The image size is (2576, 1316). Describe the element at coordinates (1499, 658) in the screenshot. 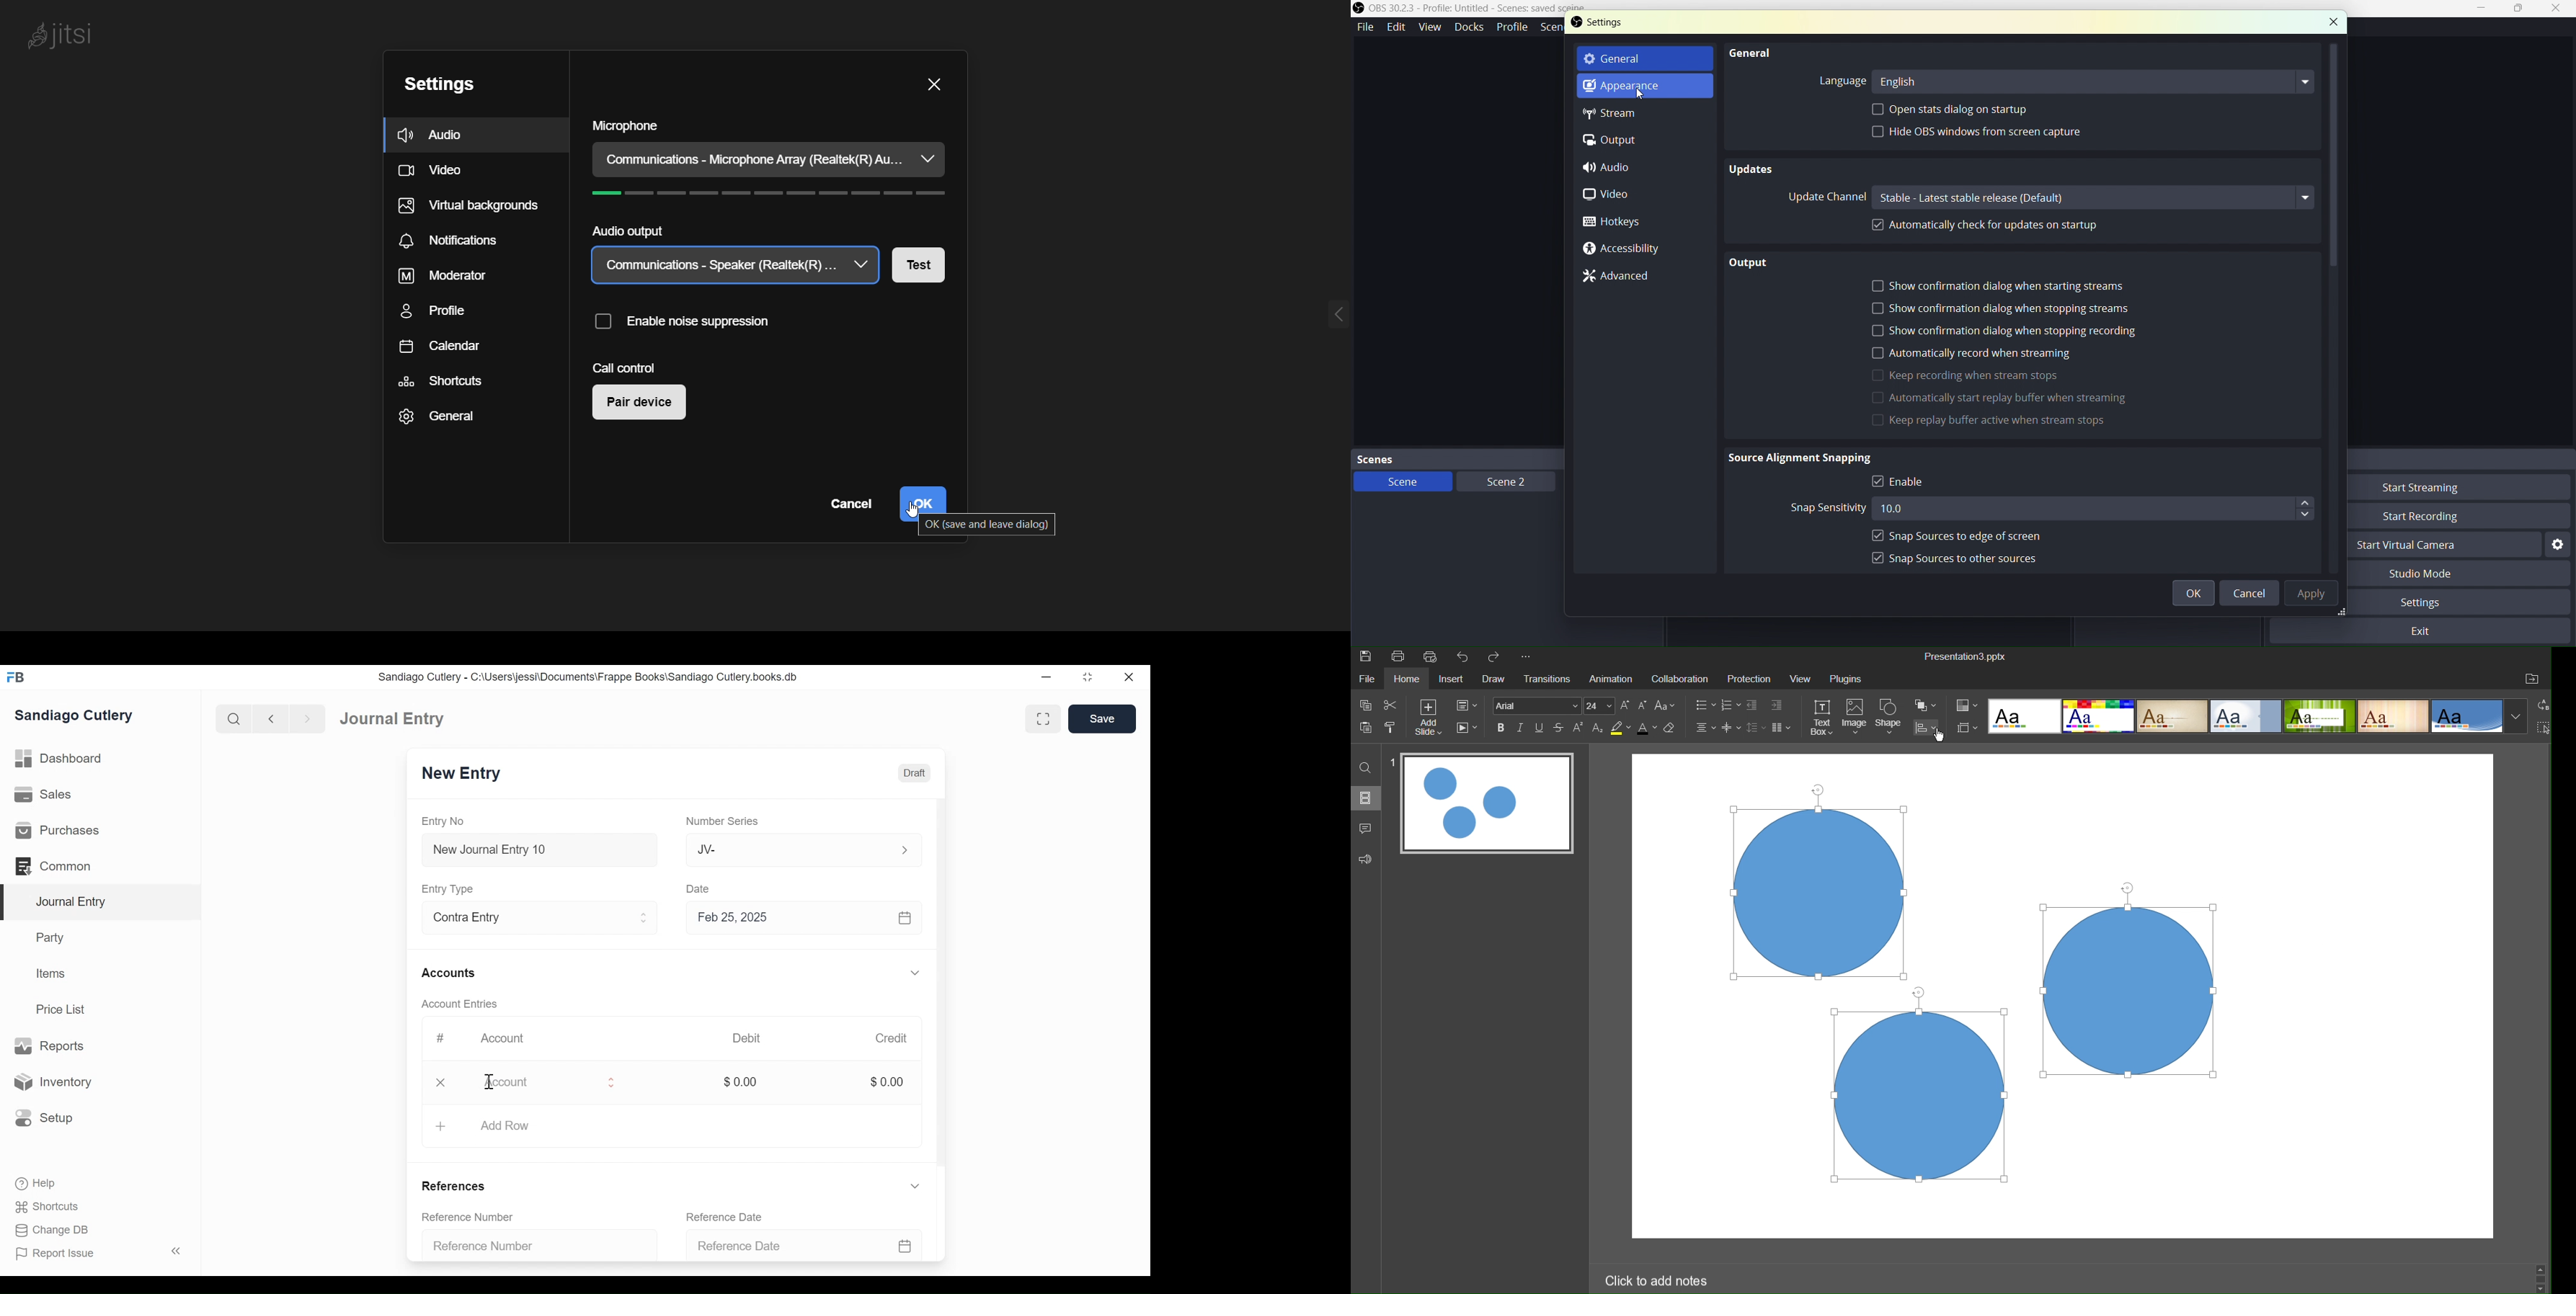

I see `Redo` at that location.